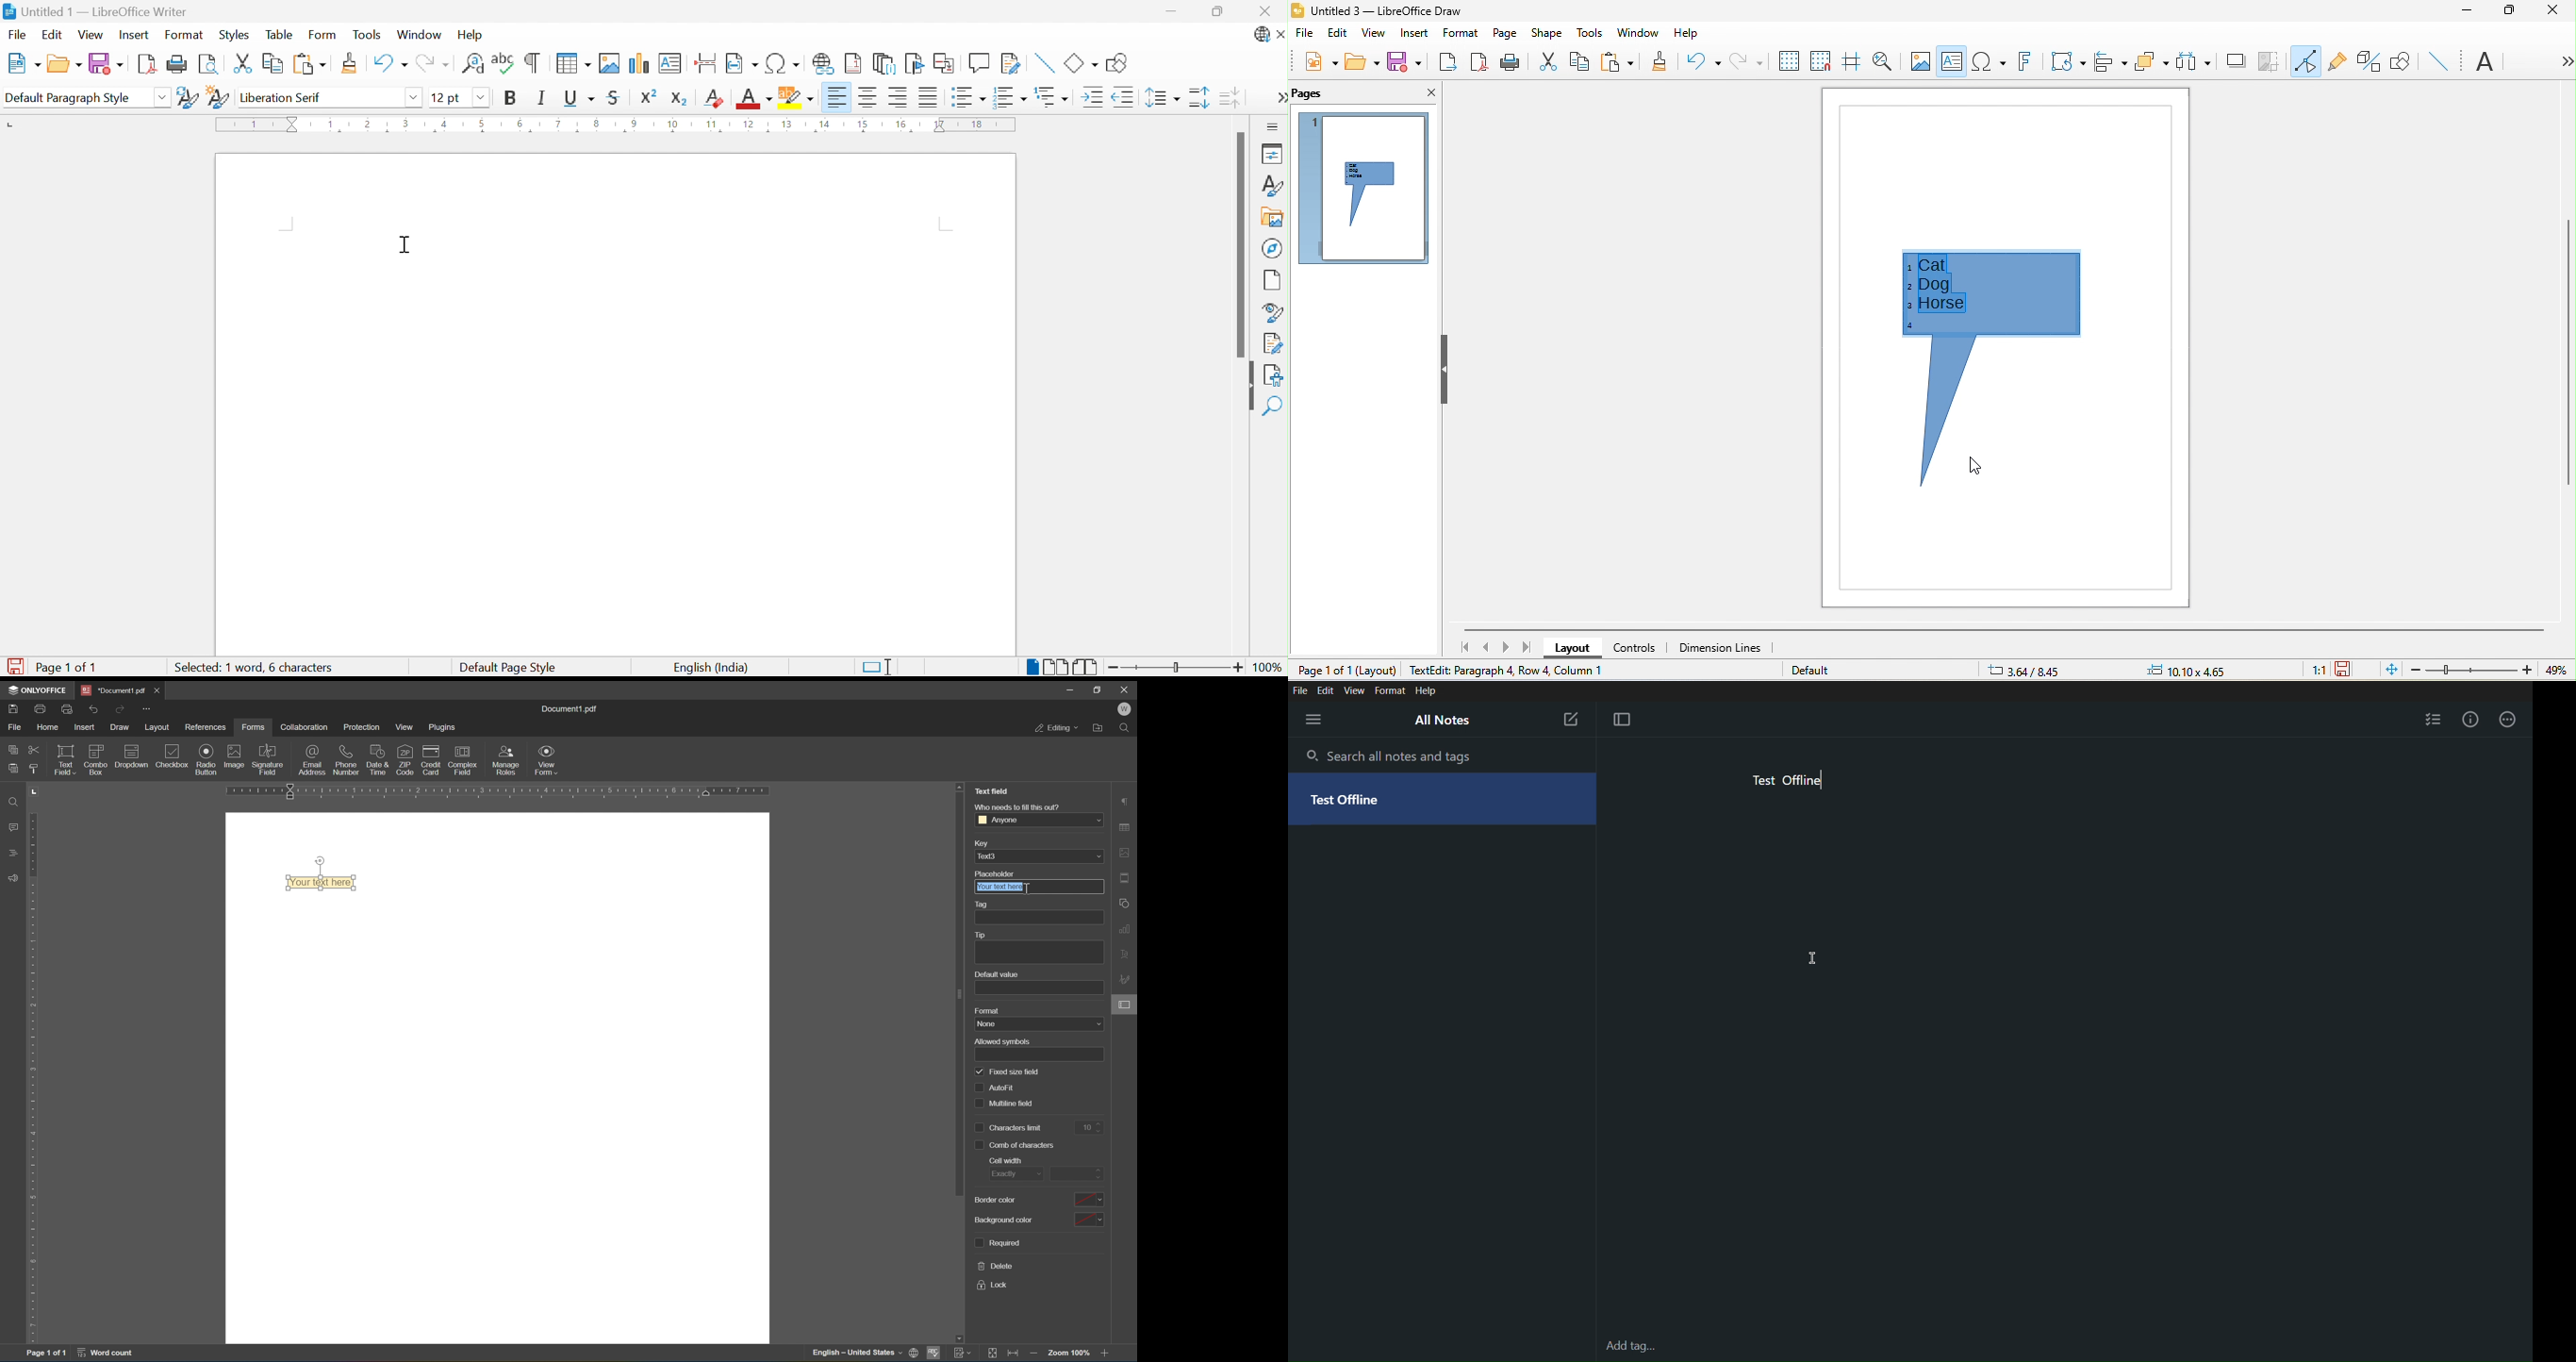 This screenshot has width=2576, height=1372. What do you see at coordinates (1488, 648) in the screenshot?
I see `previous page` at bounding box center [1488, 648].